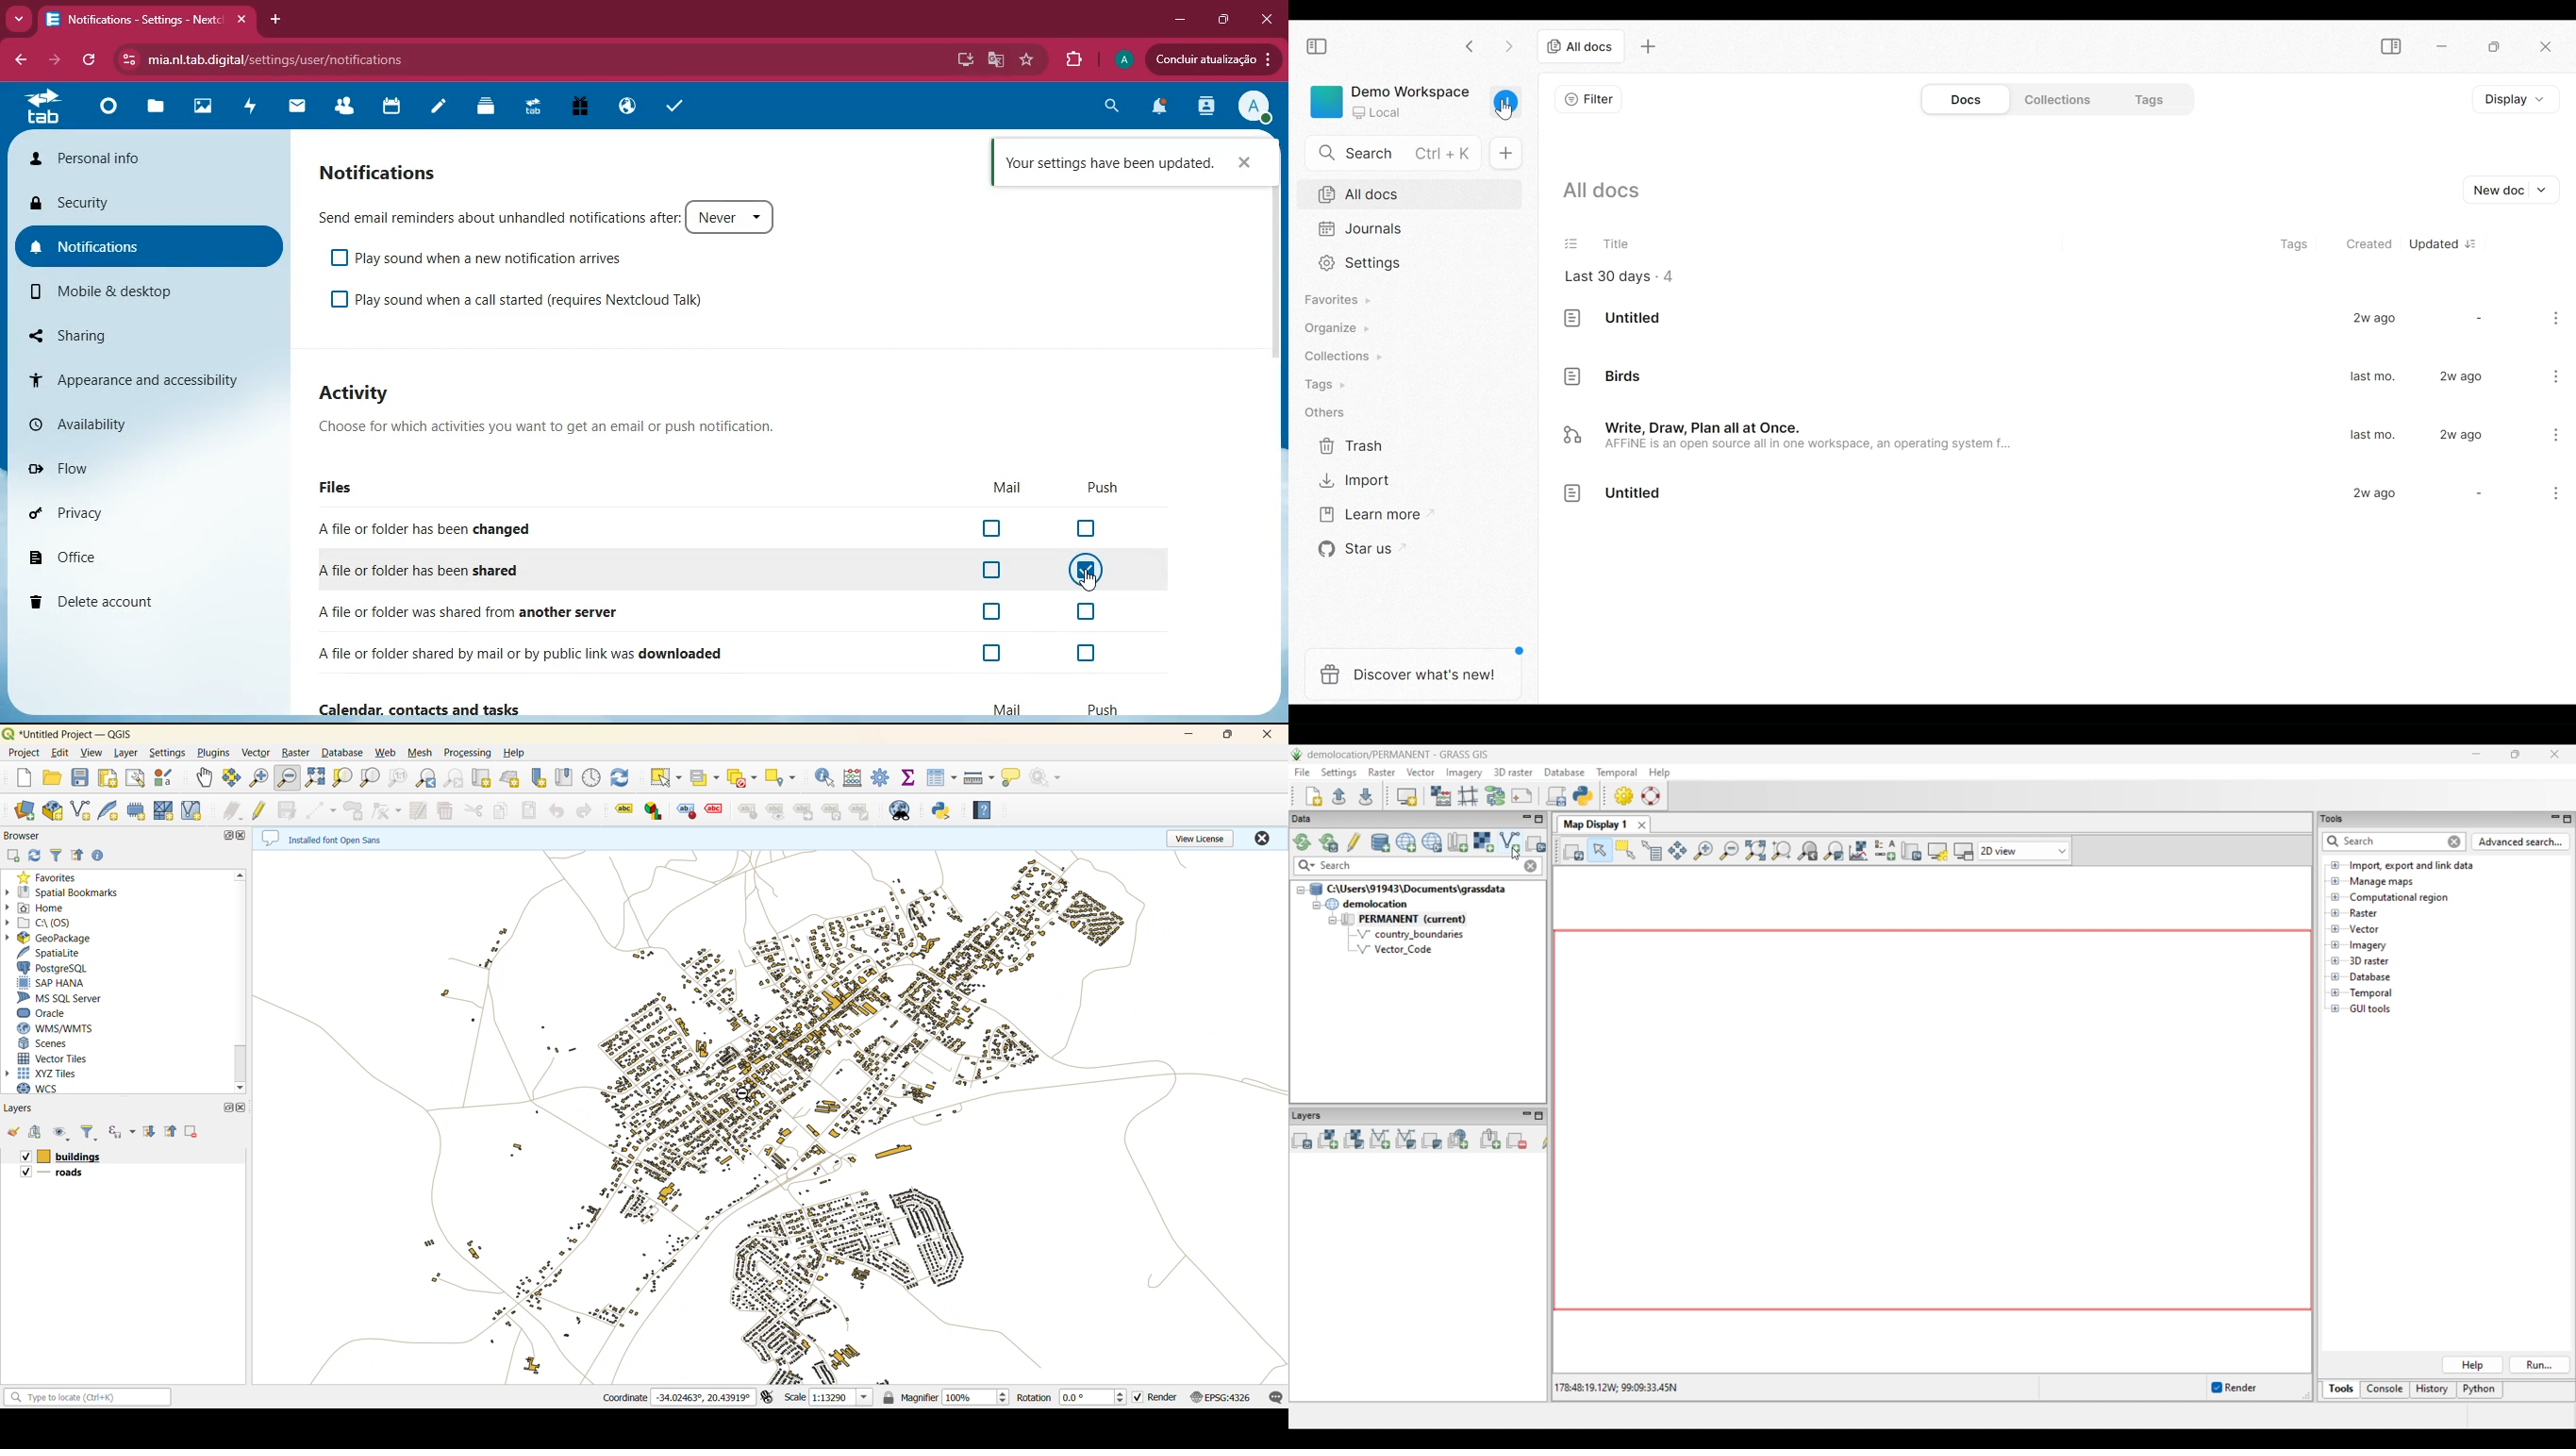 This screenshot has height=1456, width=2576. What do you see at coordinates (1121, 59) in the screenshot?
I see `profile` at bounding box center [1121, 59].